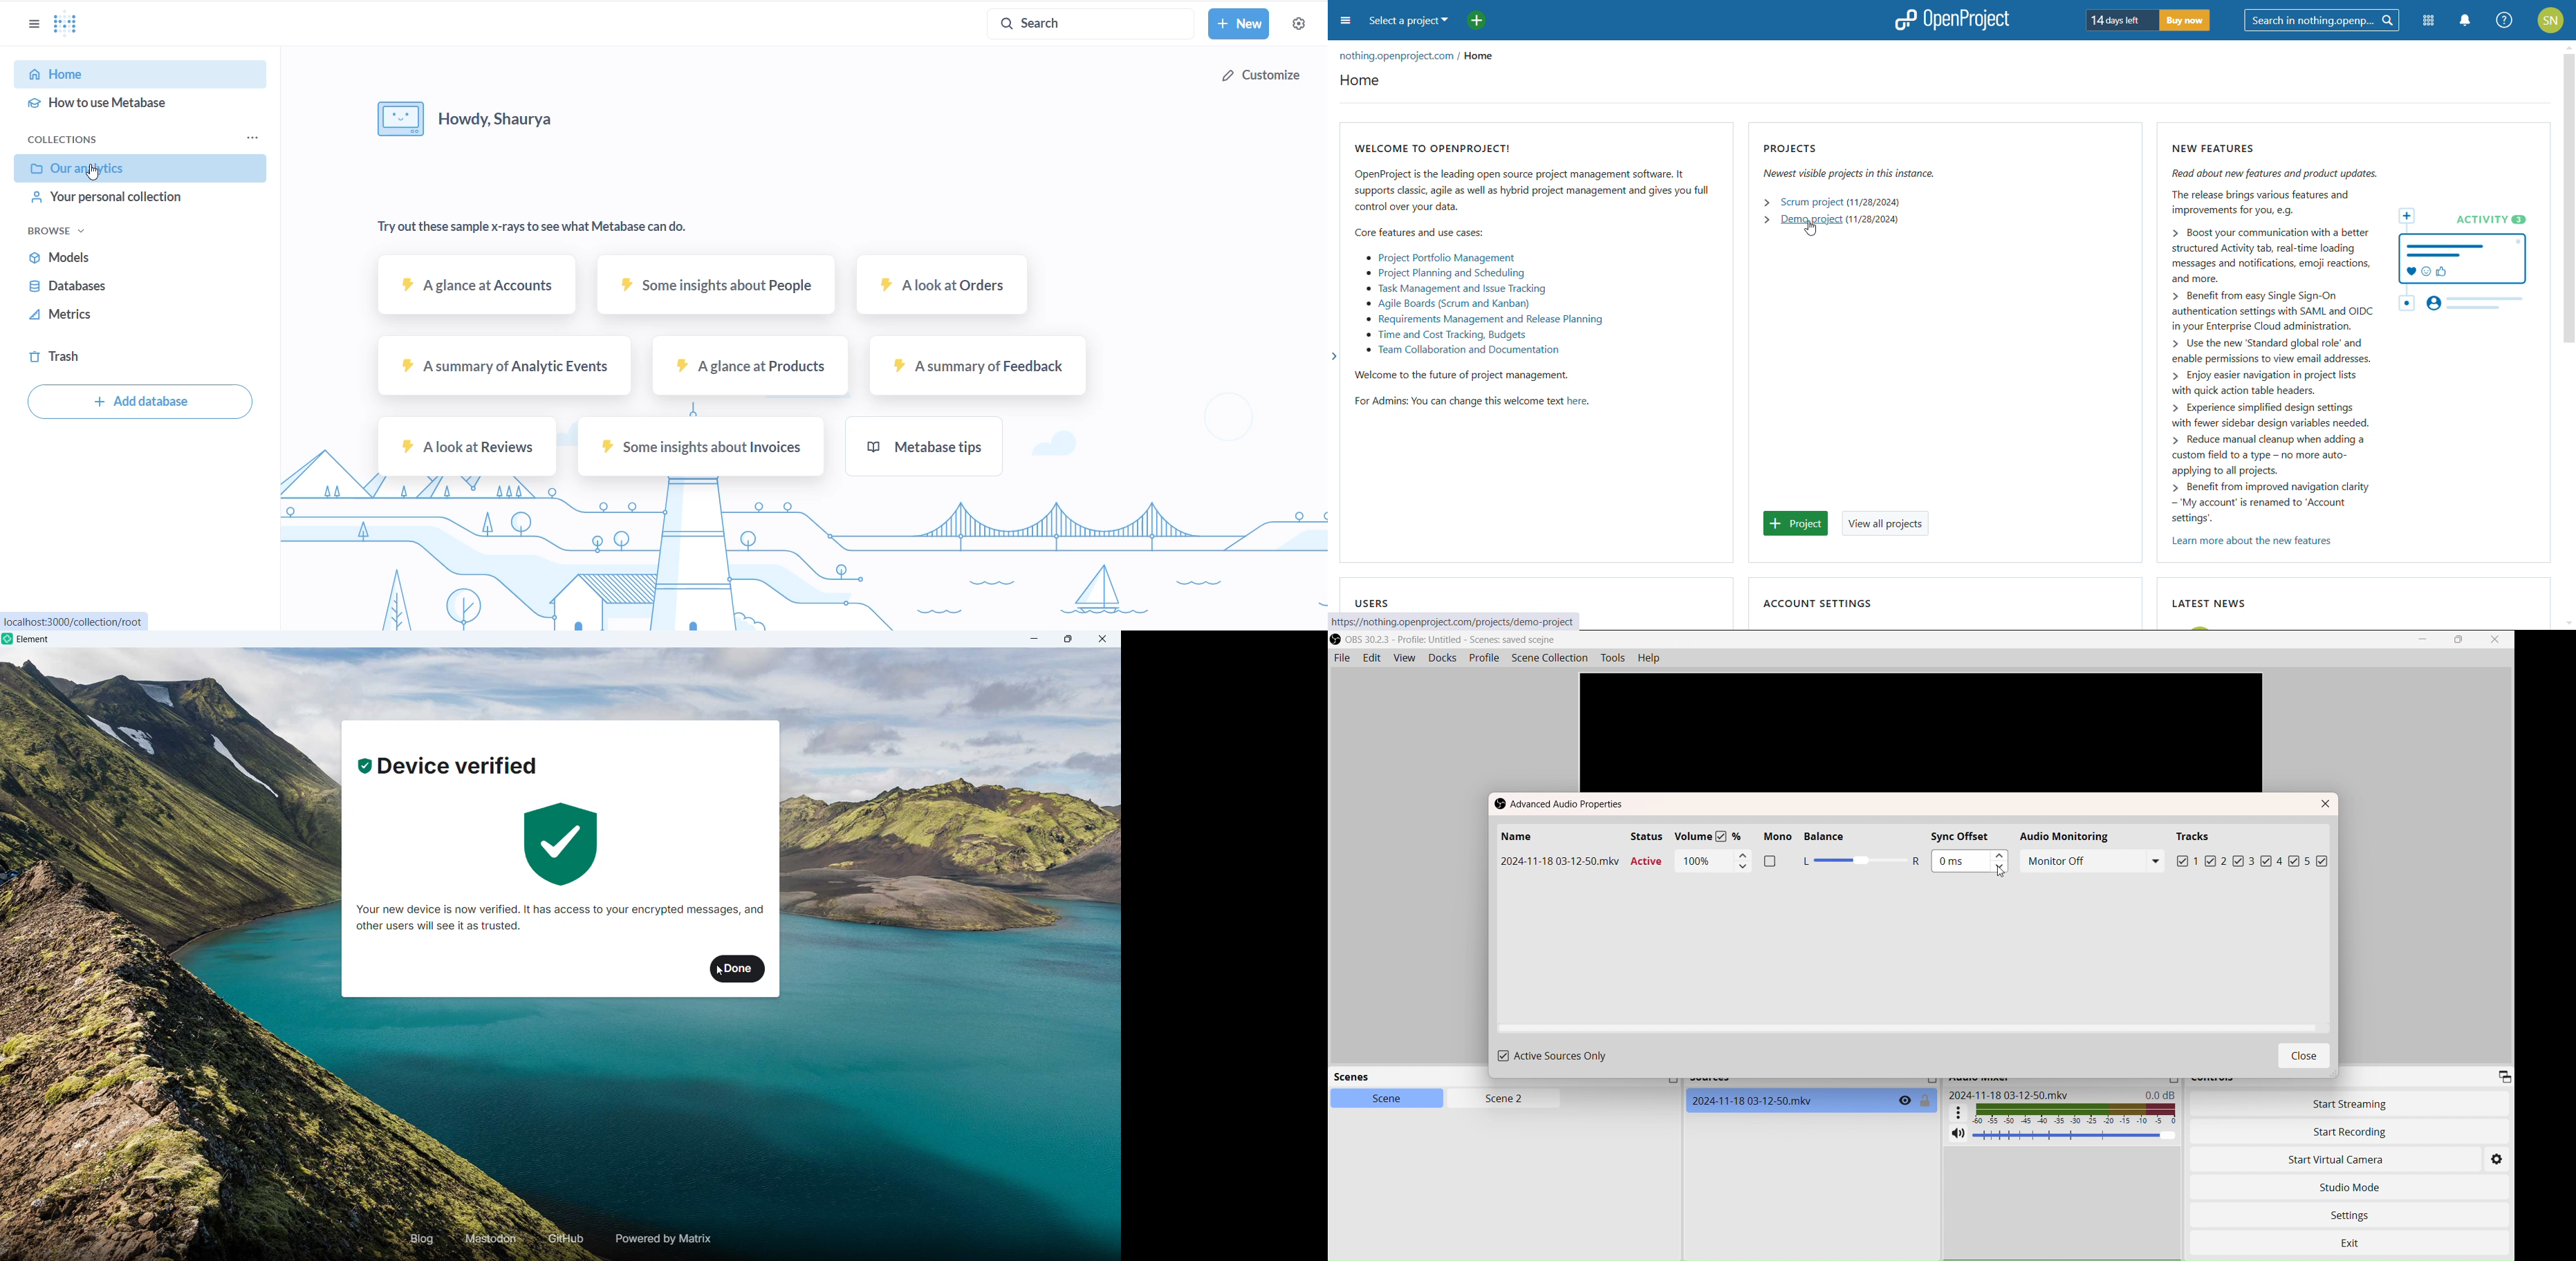 The width and height of the screenshot is (2576, 1288). What do you see at coordinates (1552, 657) in the screenshot?
I see `SceneCollection` at bounding box center [1552, 657].